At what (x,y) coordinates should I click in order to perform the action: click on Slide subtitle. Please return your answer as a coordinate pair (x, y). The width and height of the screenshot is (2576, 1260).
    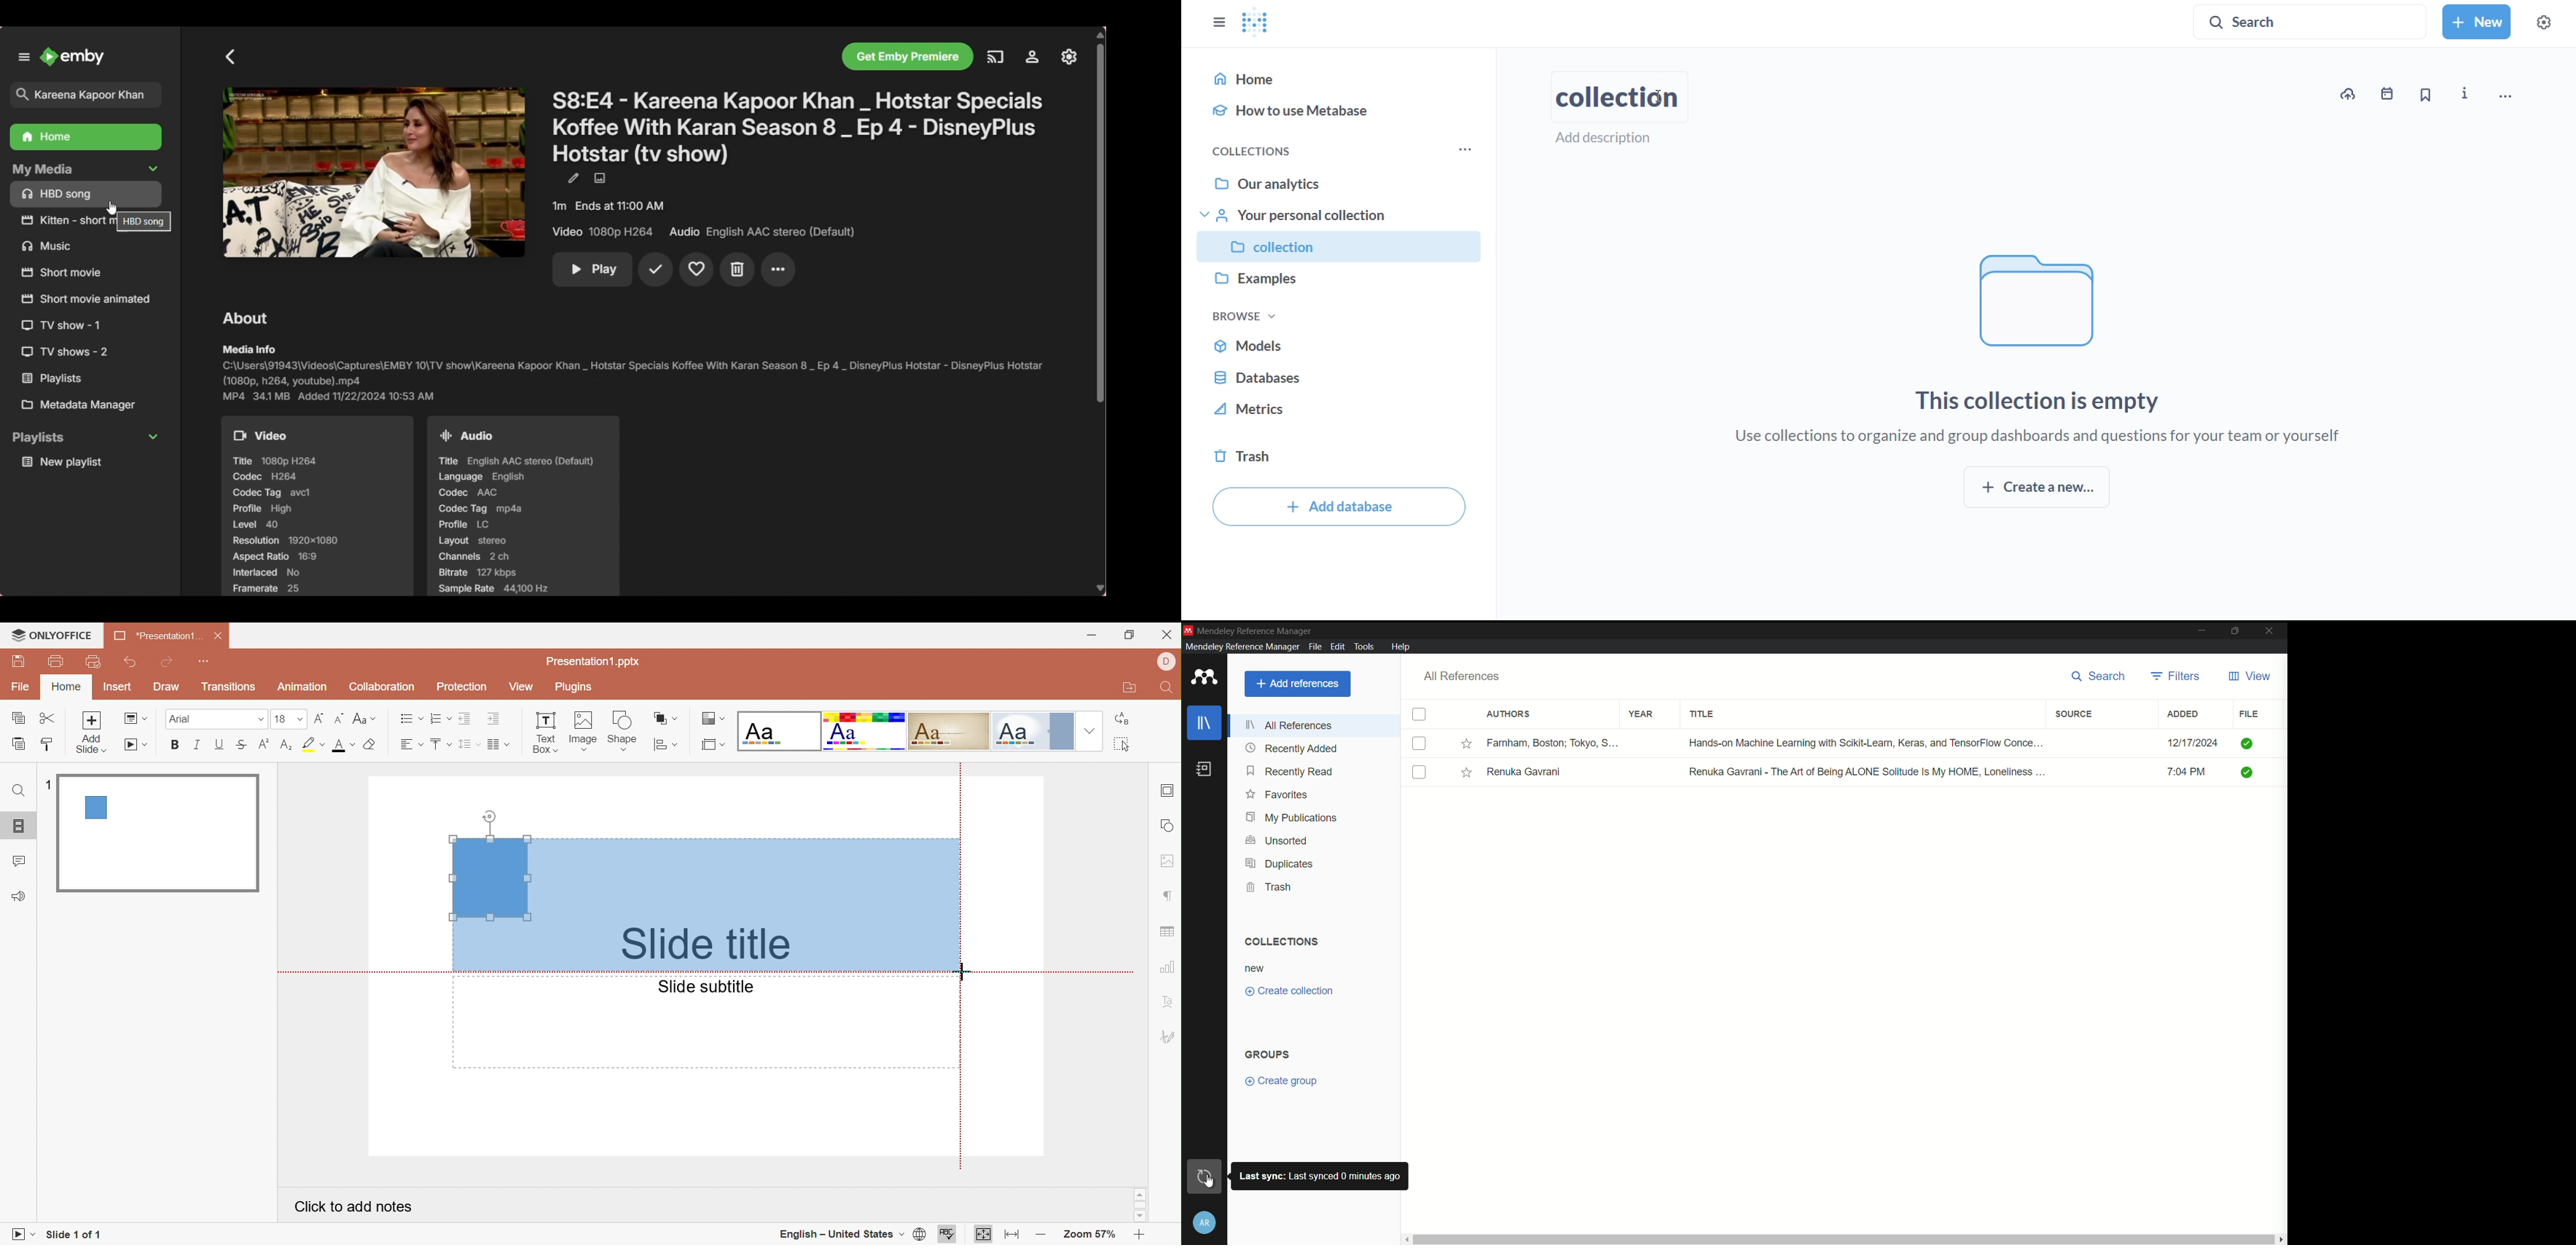
    Looking at the image, I should click on (704, 986).